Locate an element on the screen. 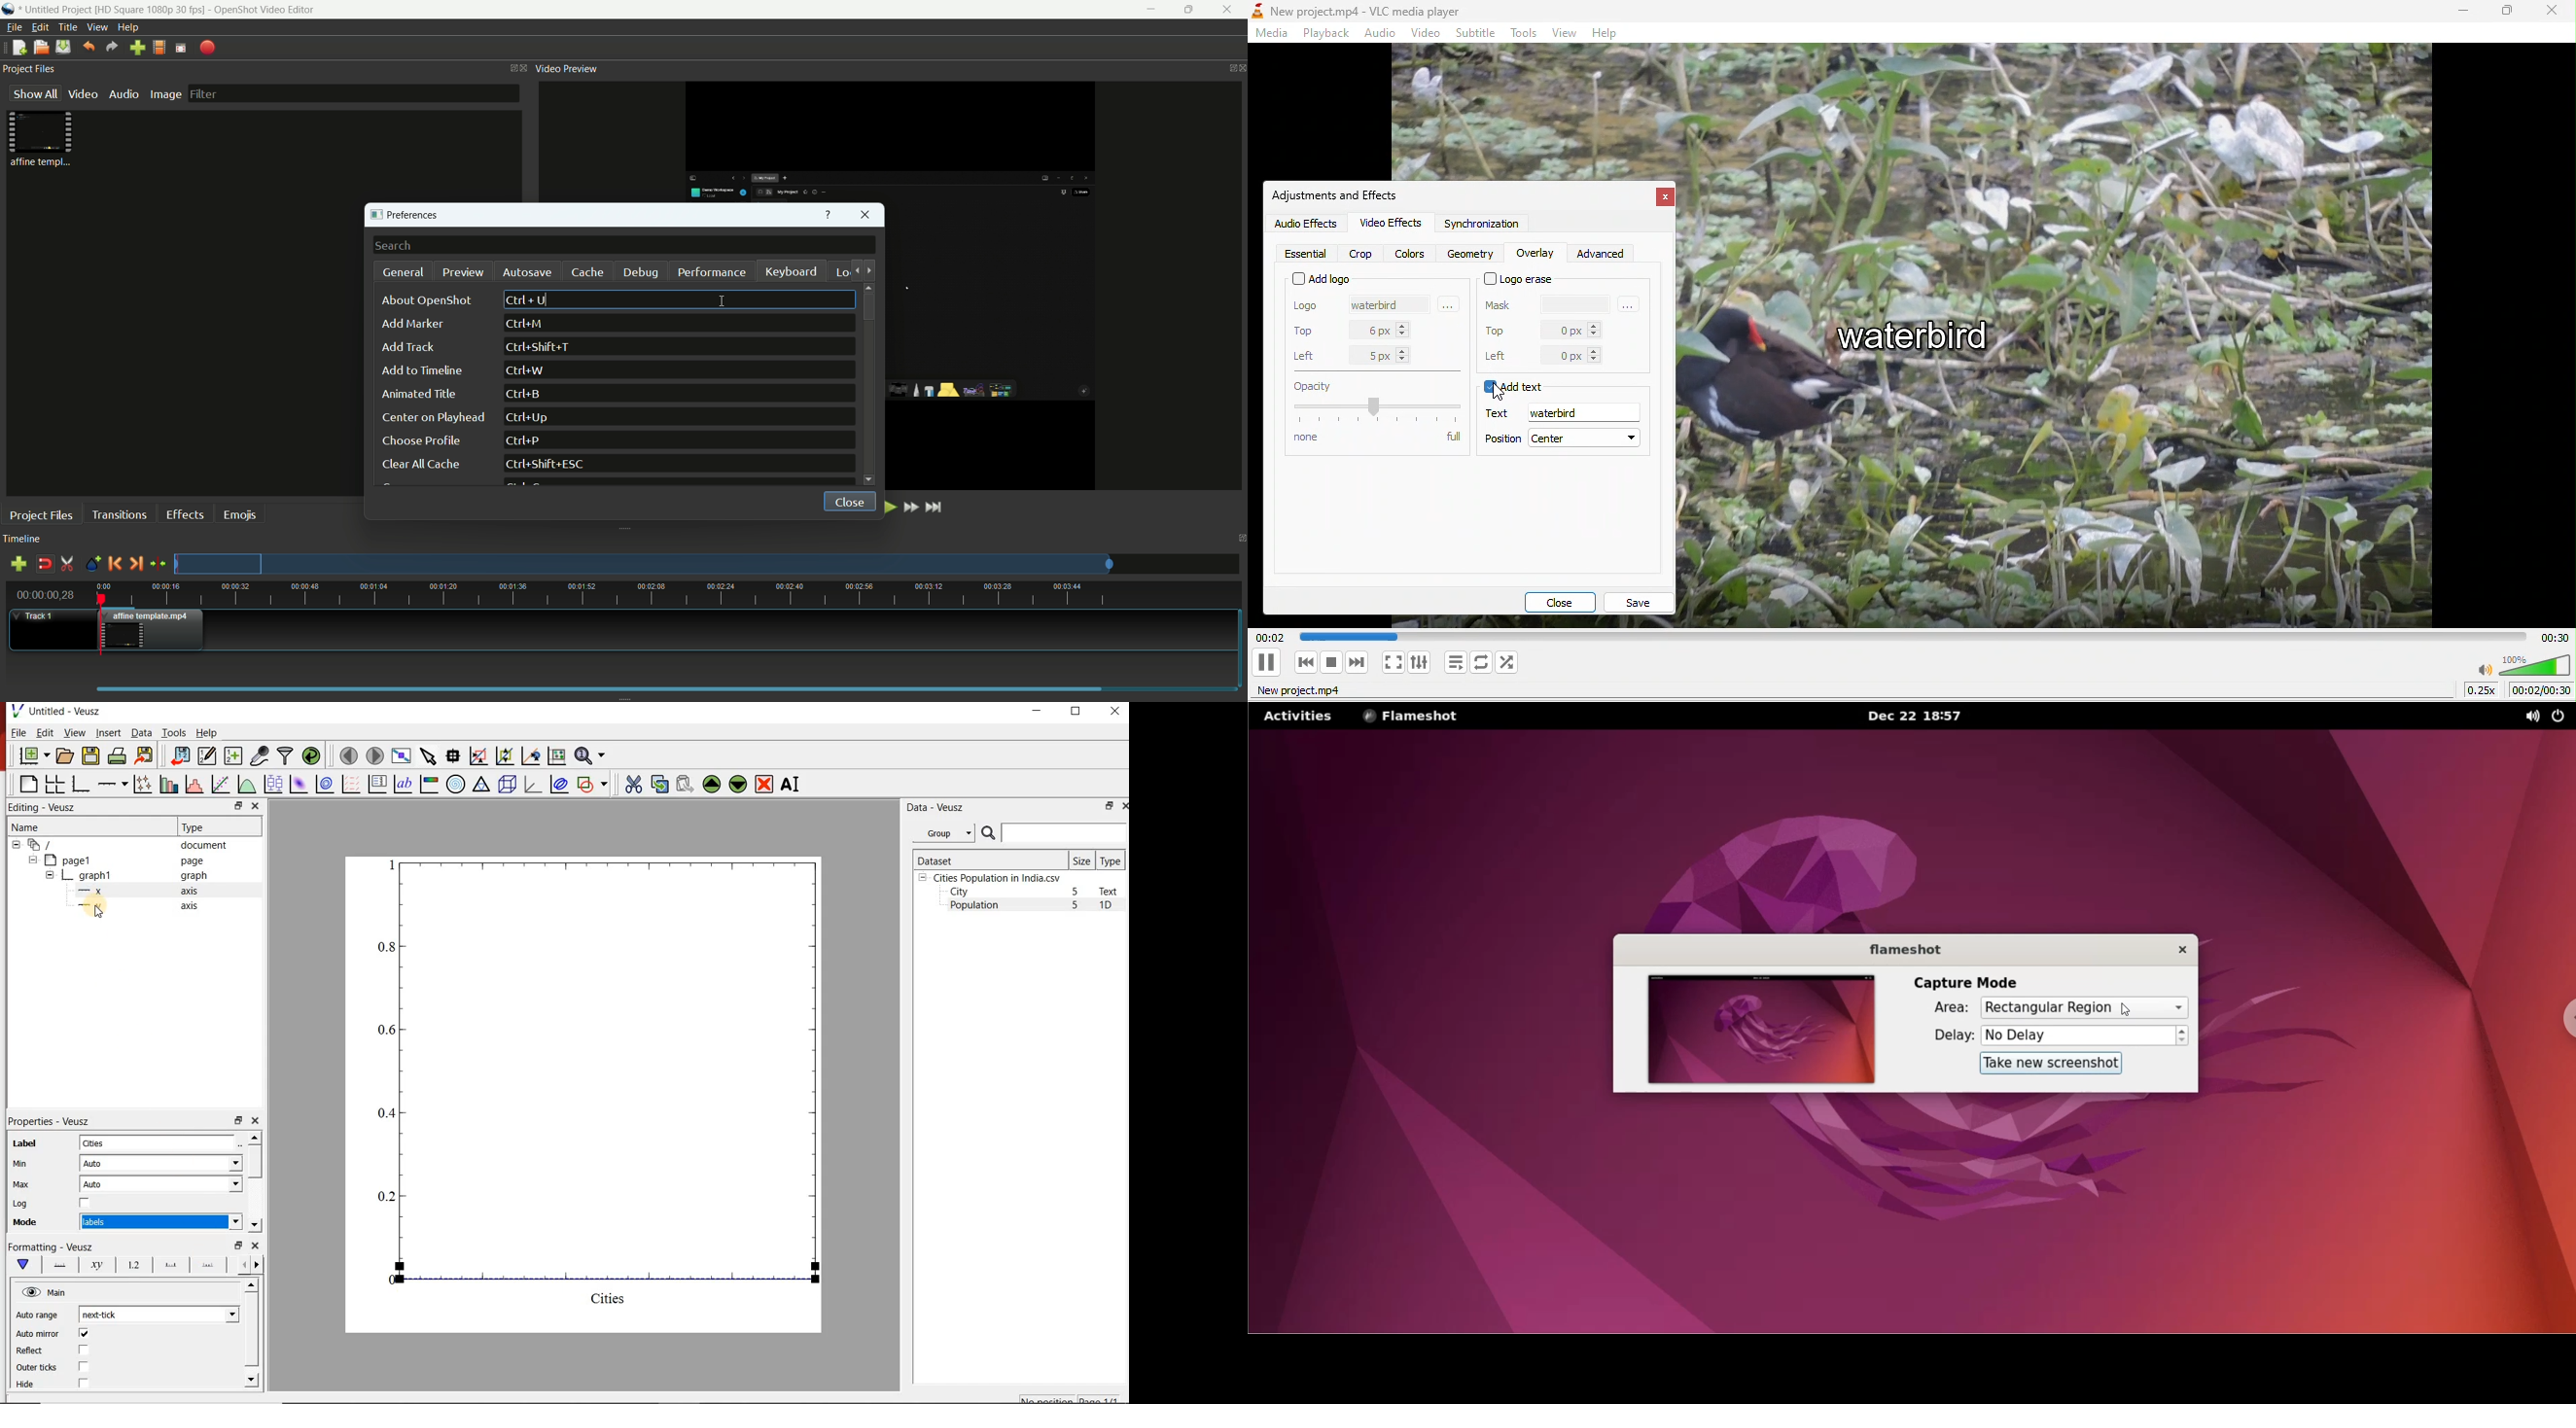 Image resolution: width=2576 pixels, height=1428 pixels. plot points with lines and errorbars is located at coordinates (141, 784).